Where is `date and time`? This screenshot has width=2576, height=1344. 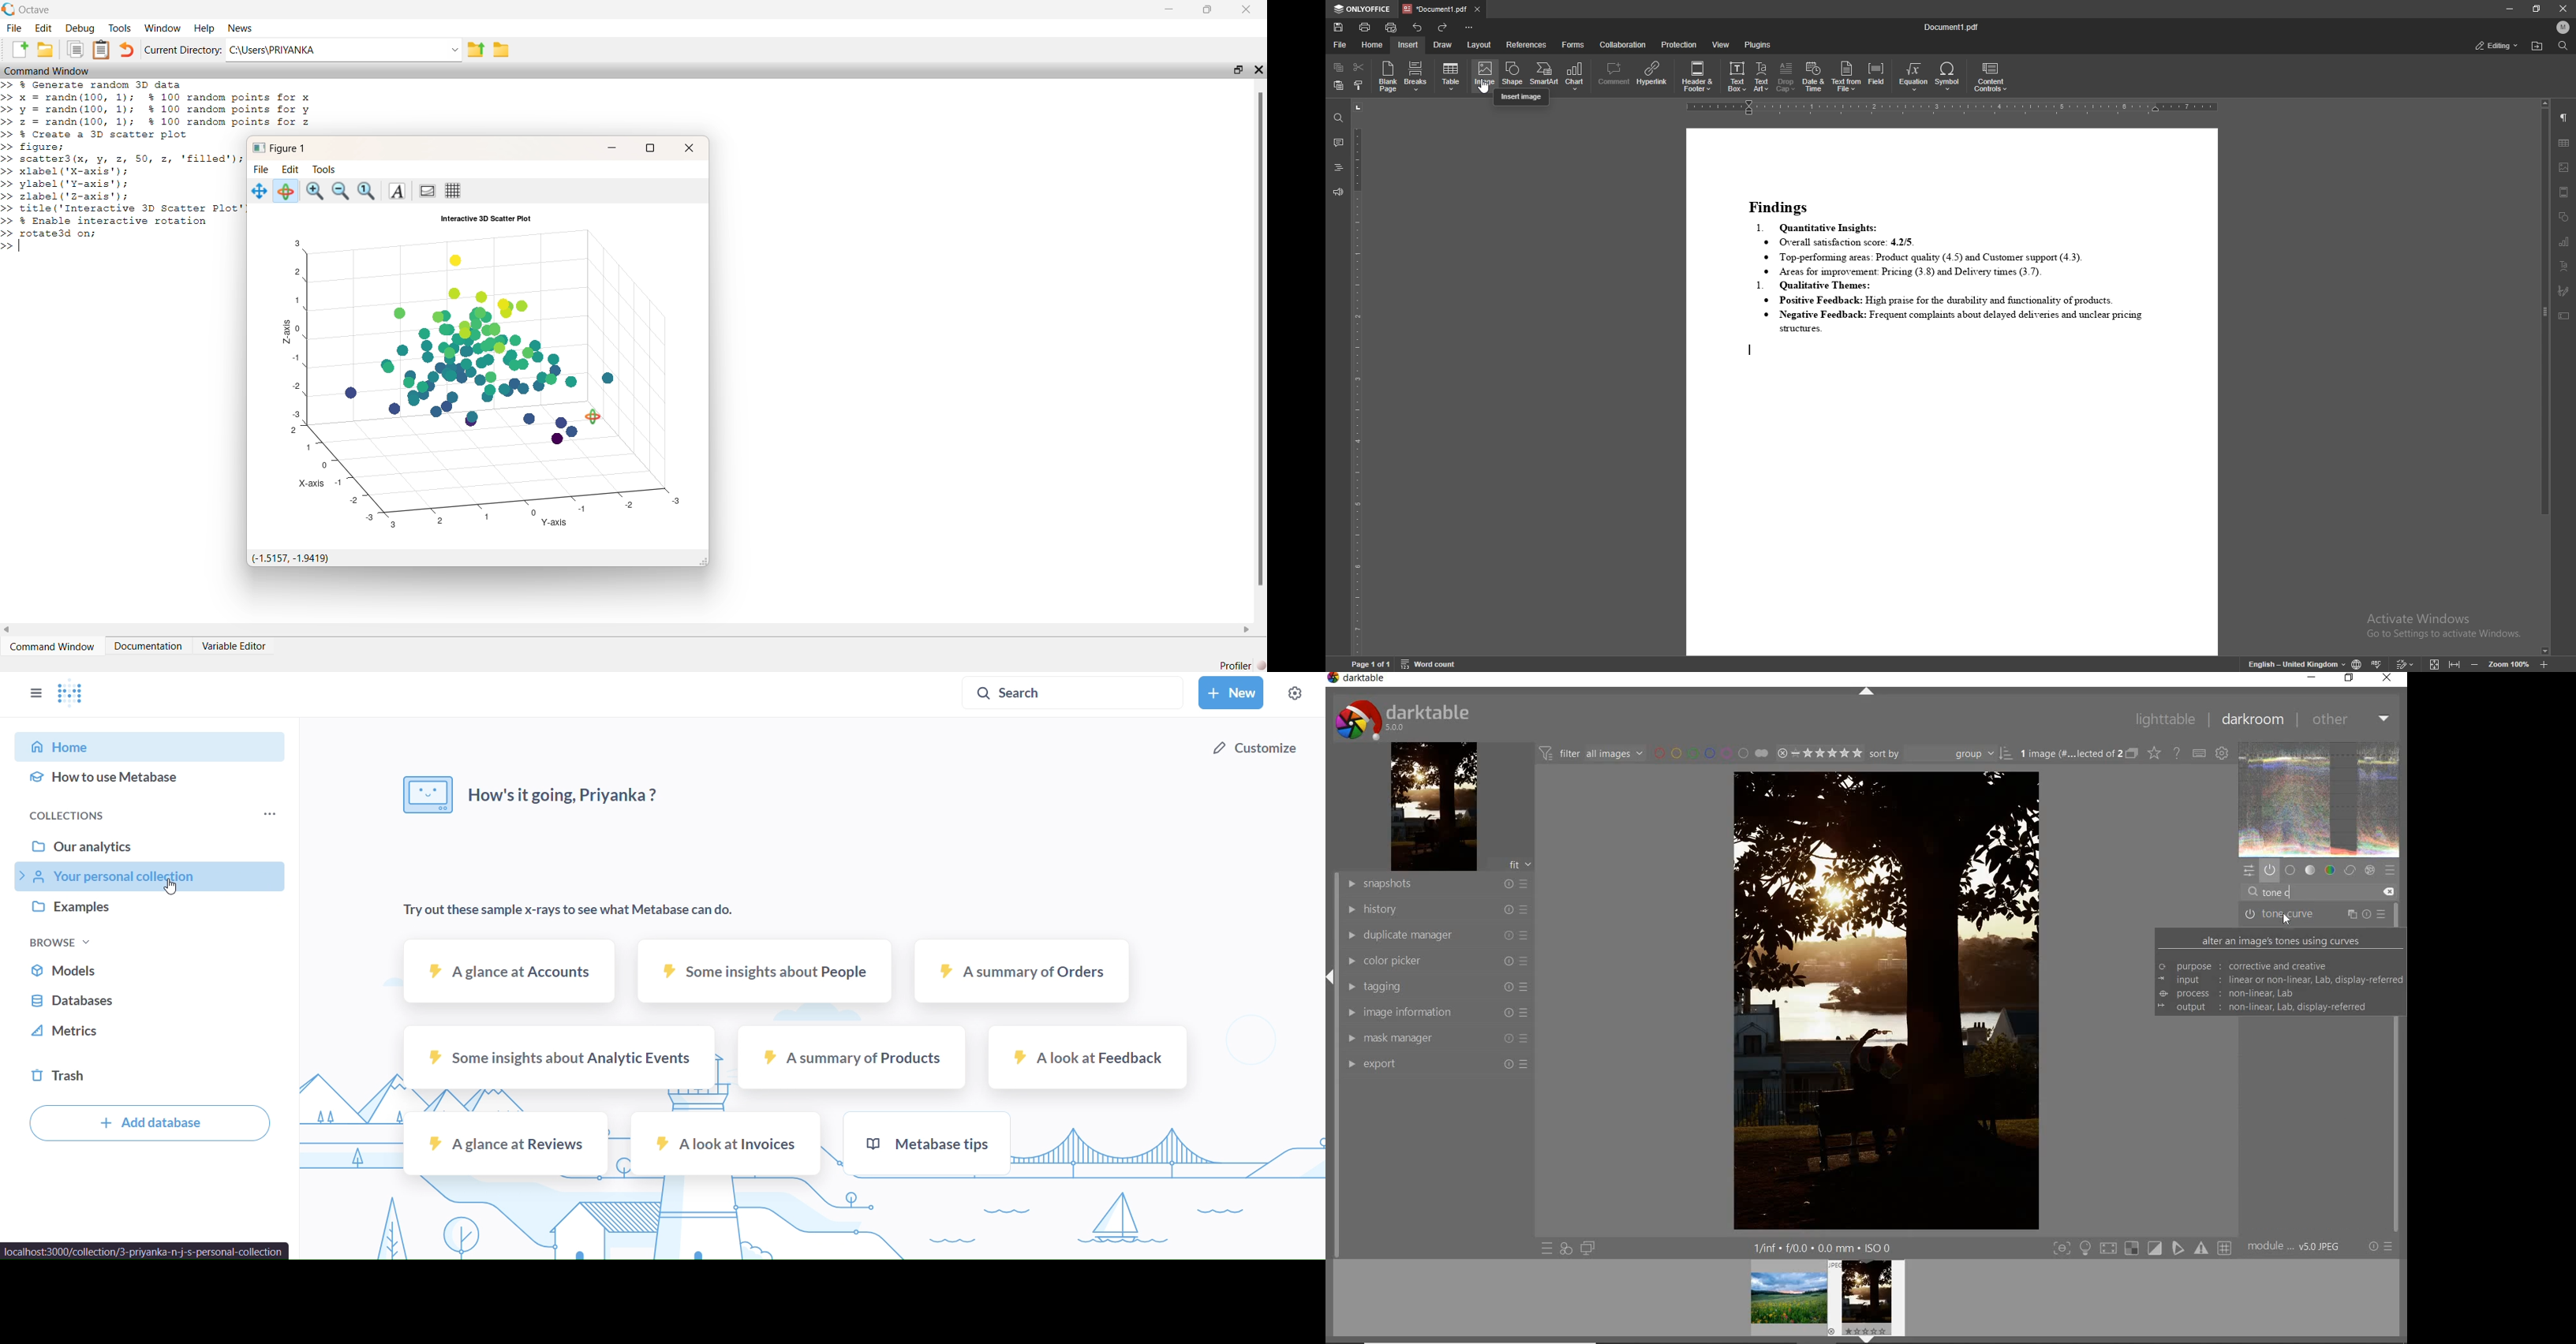 date and time is located at coordinates (1813, 77).